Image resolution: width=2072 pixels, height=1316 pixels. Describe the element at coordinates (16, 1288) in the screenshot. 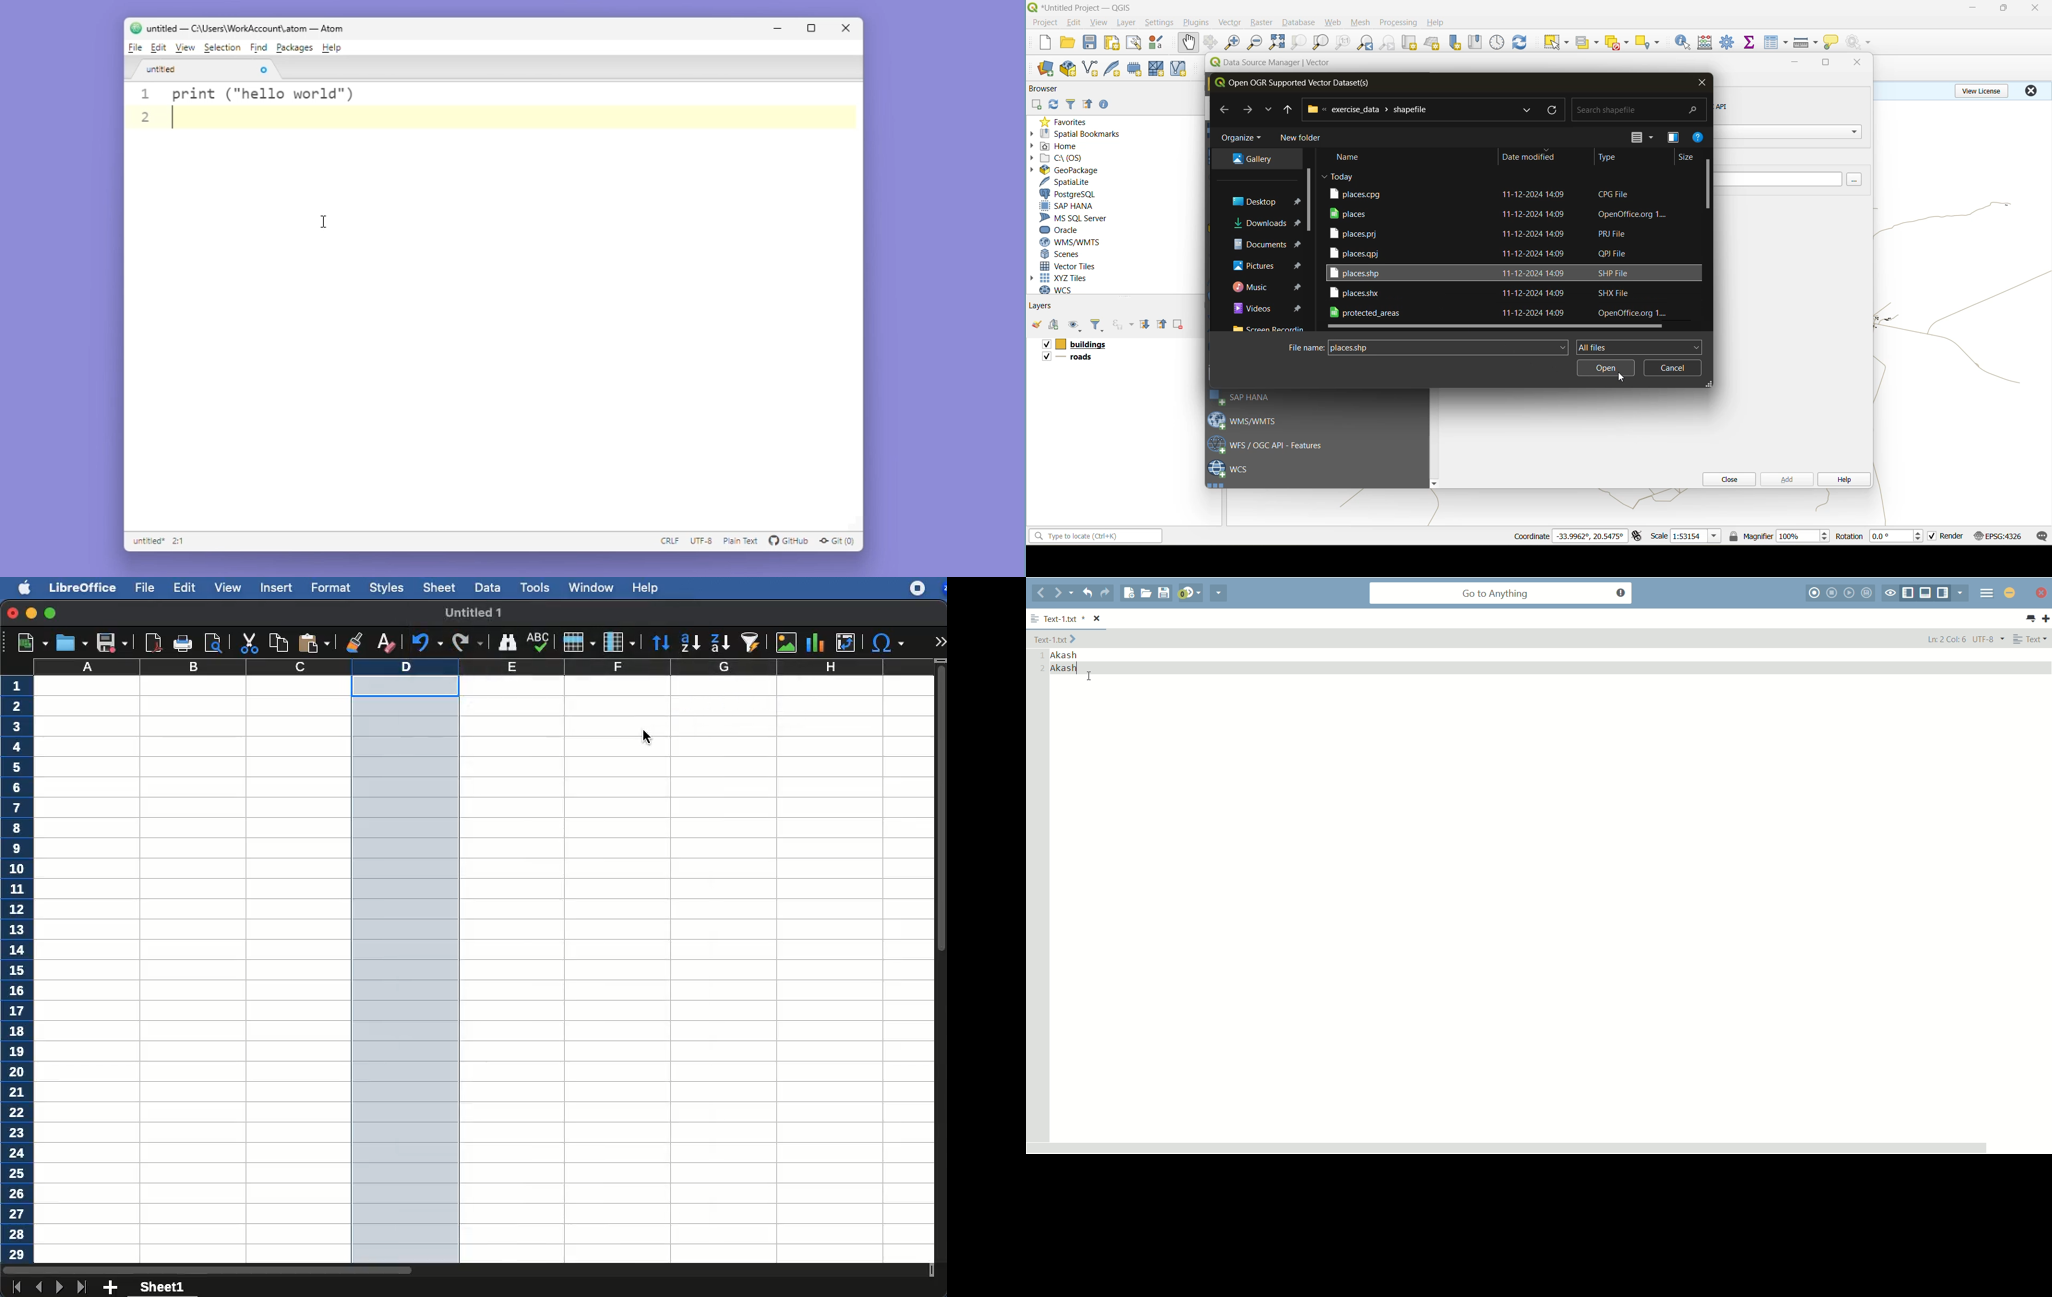

I see `first sheet` at that location.